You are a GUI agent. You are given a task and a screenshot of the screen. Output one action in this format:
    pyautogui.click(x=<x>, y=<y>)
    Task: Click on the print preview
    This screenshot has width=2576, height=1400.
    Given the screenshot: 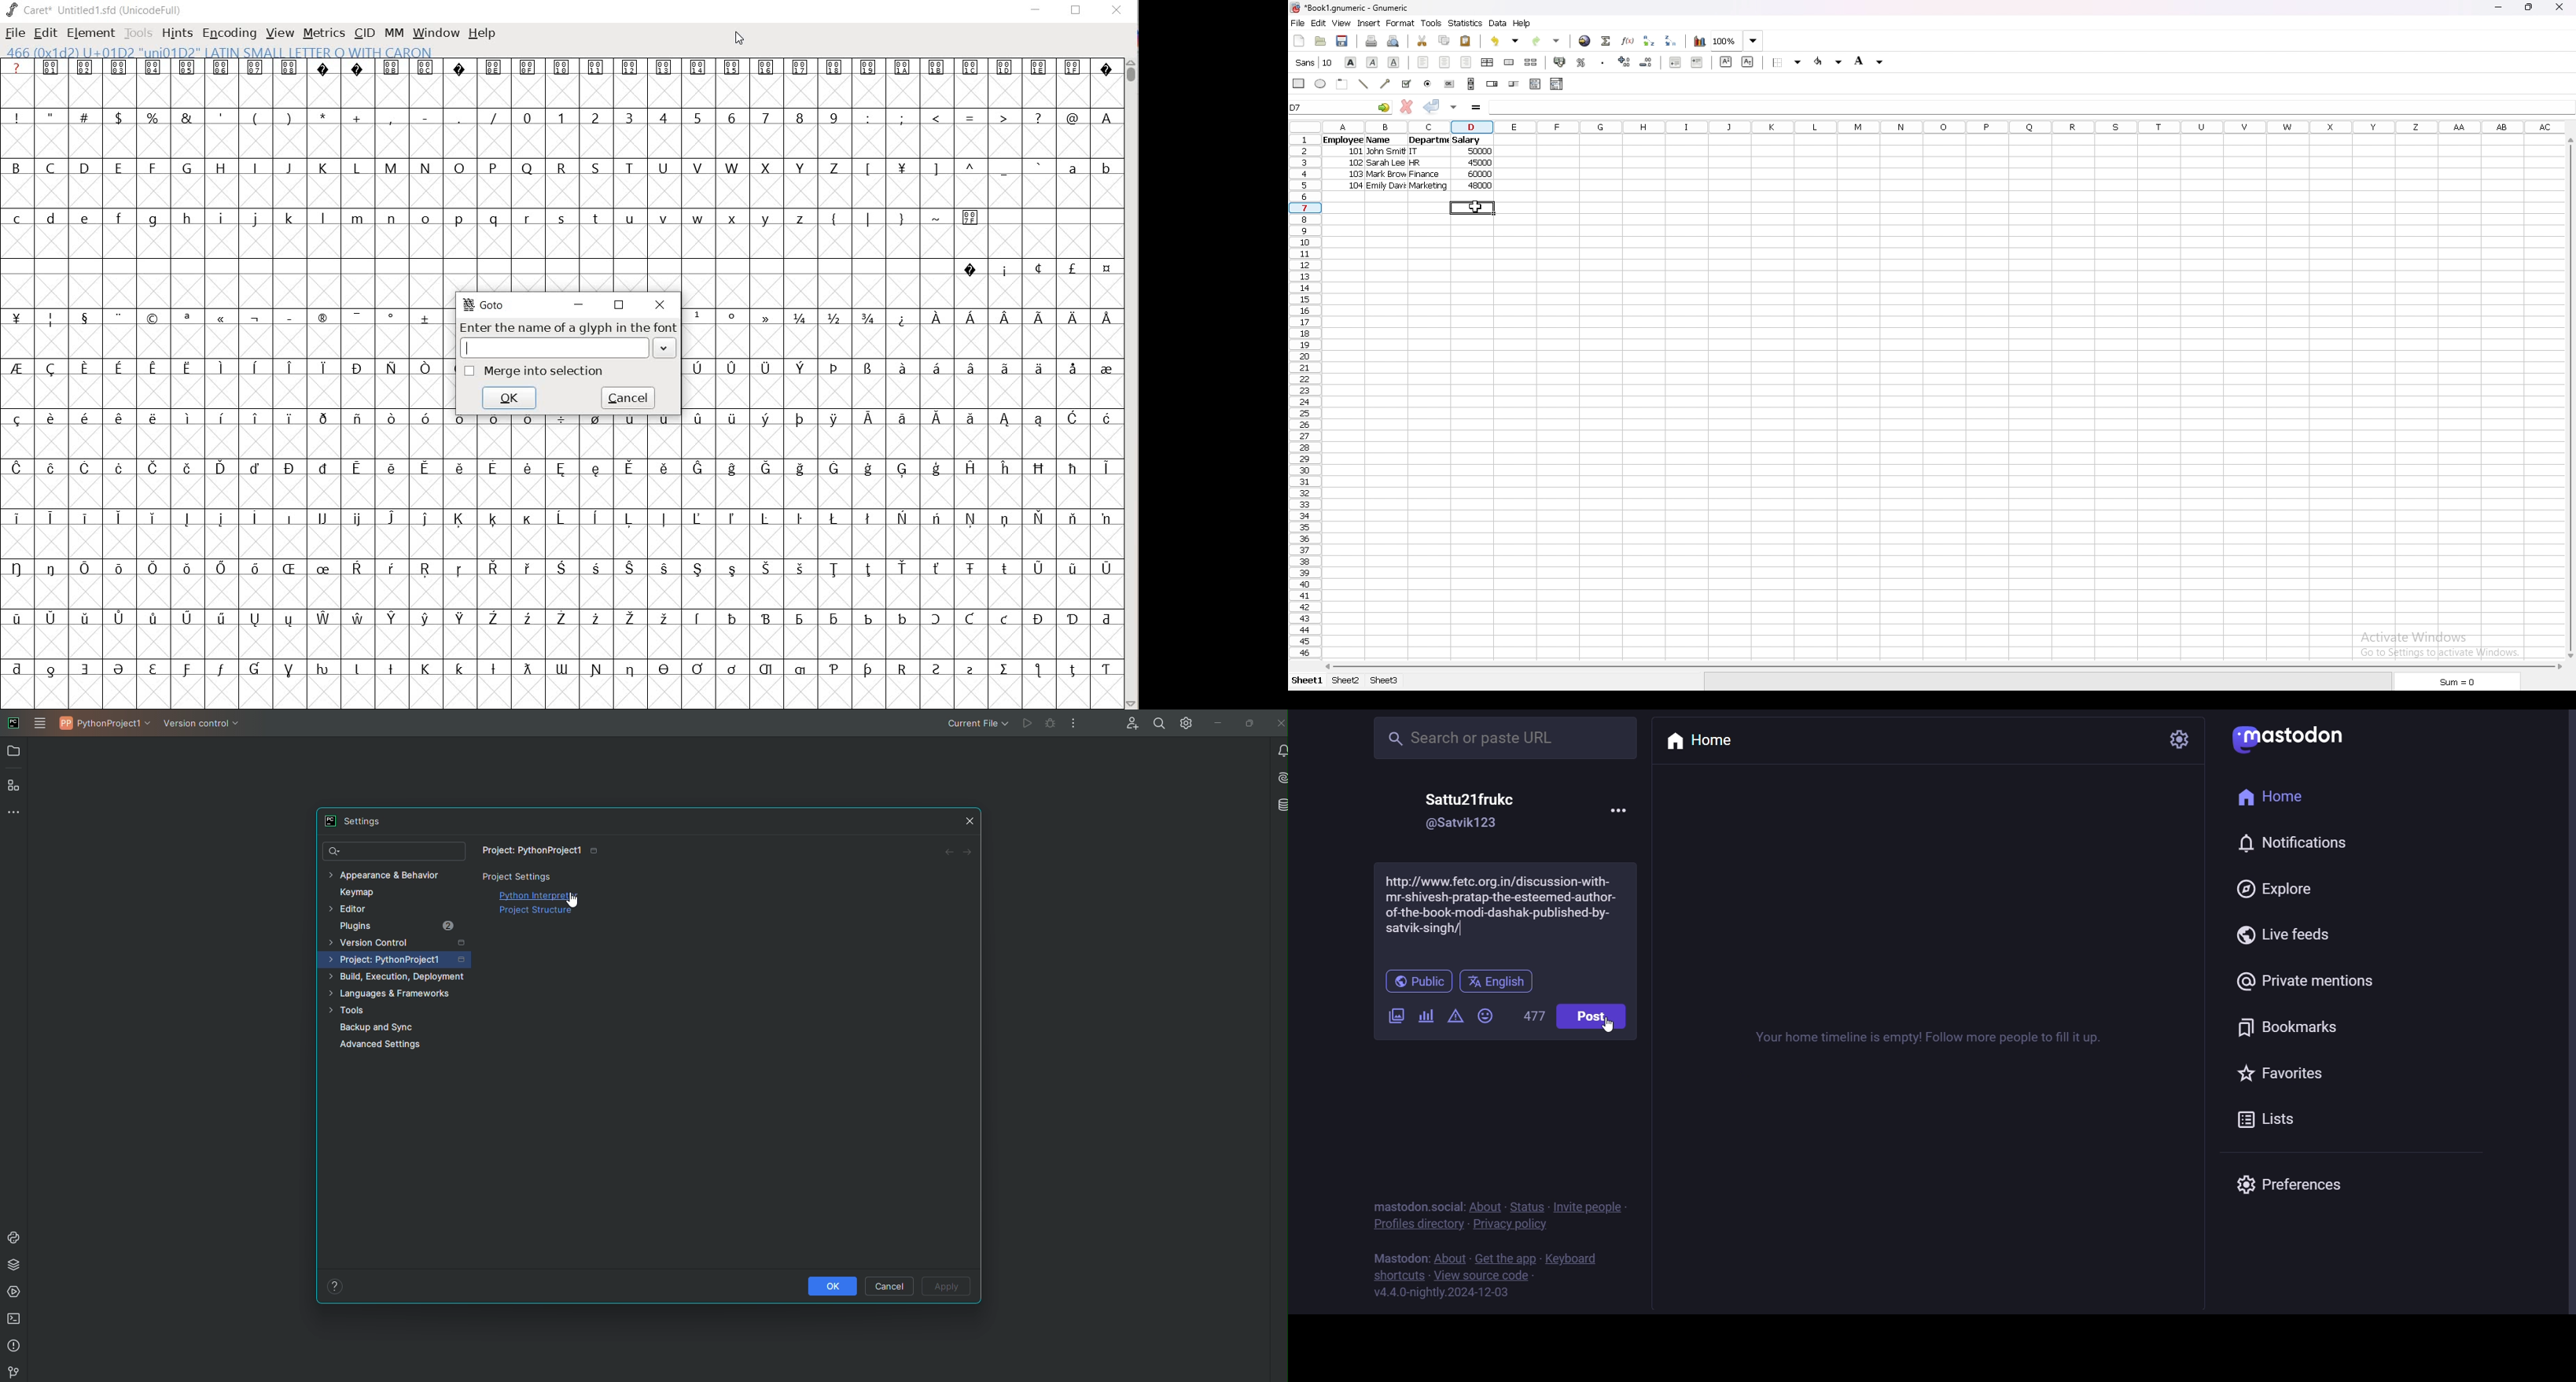 What is the action you would take?
    pyautogui.click(x=1393, y=41)
    